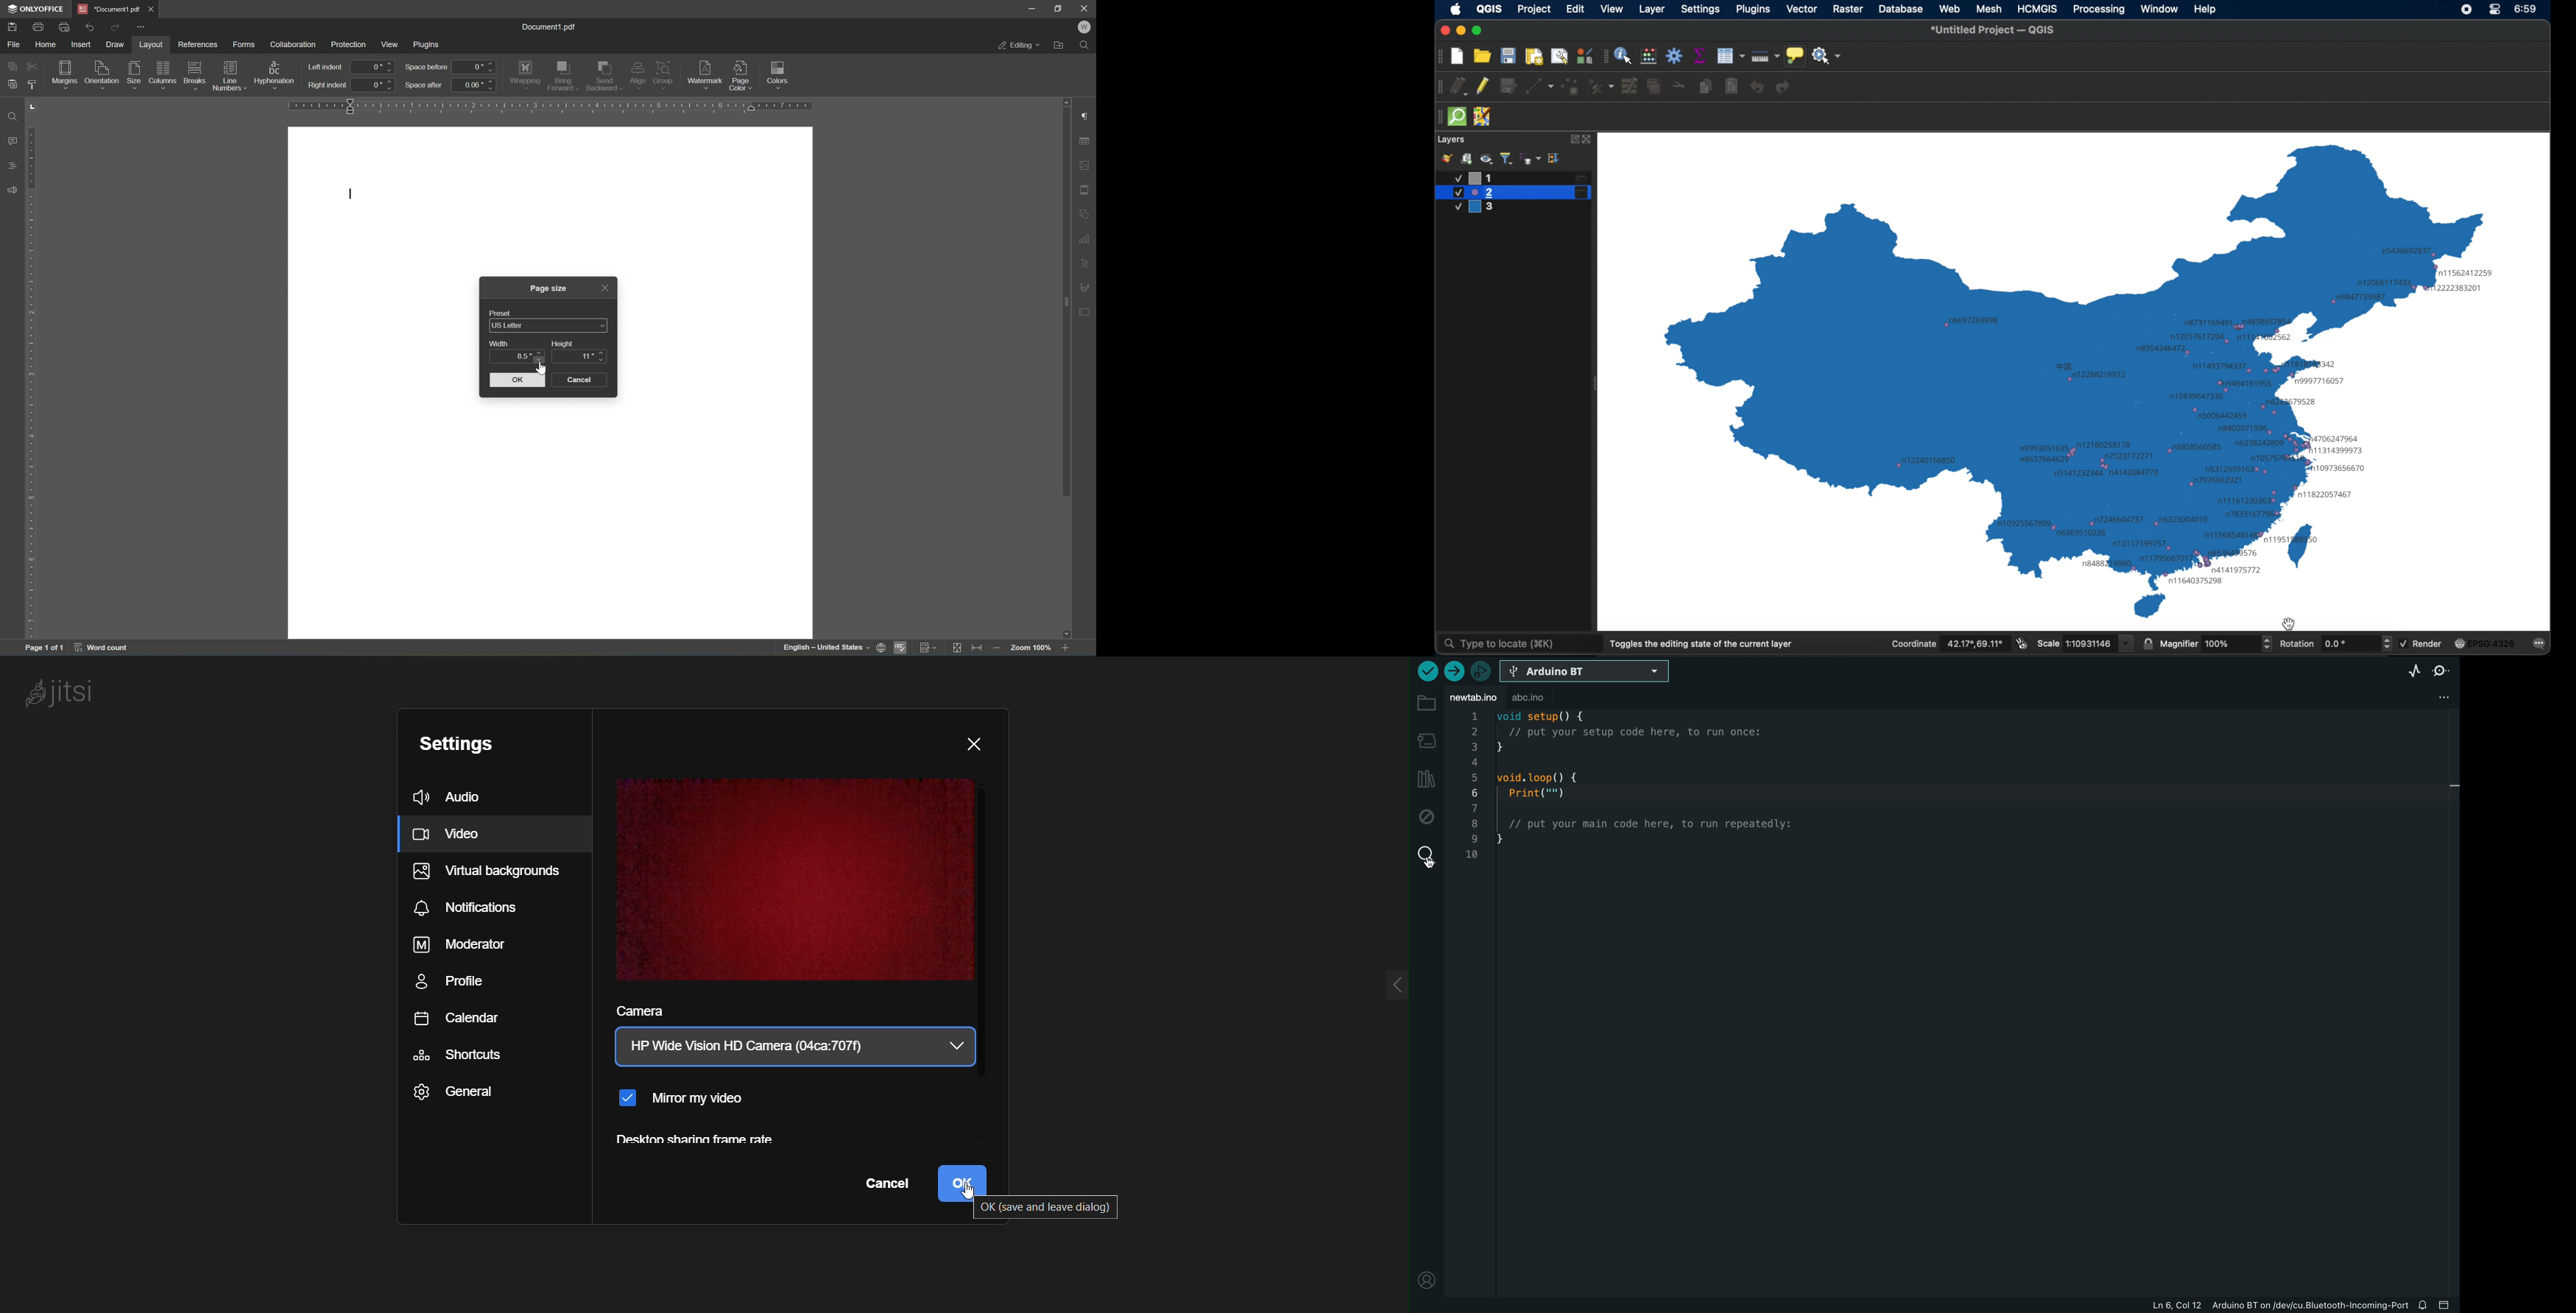 This screenshot has width=2576, height=1316. Describe the element at coordinates (2421, 642) in the screenshot. I see `render` at that location.